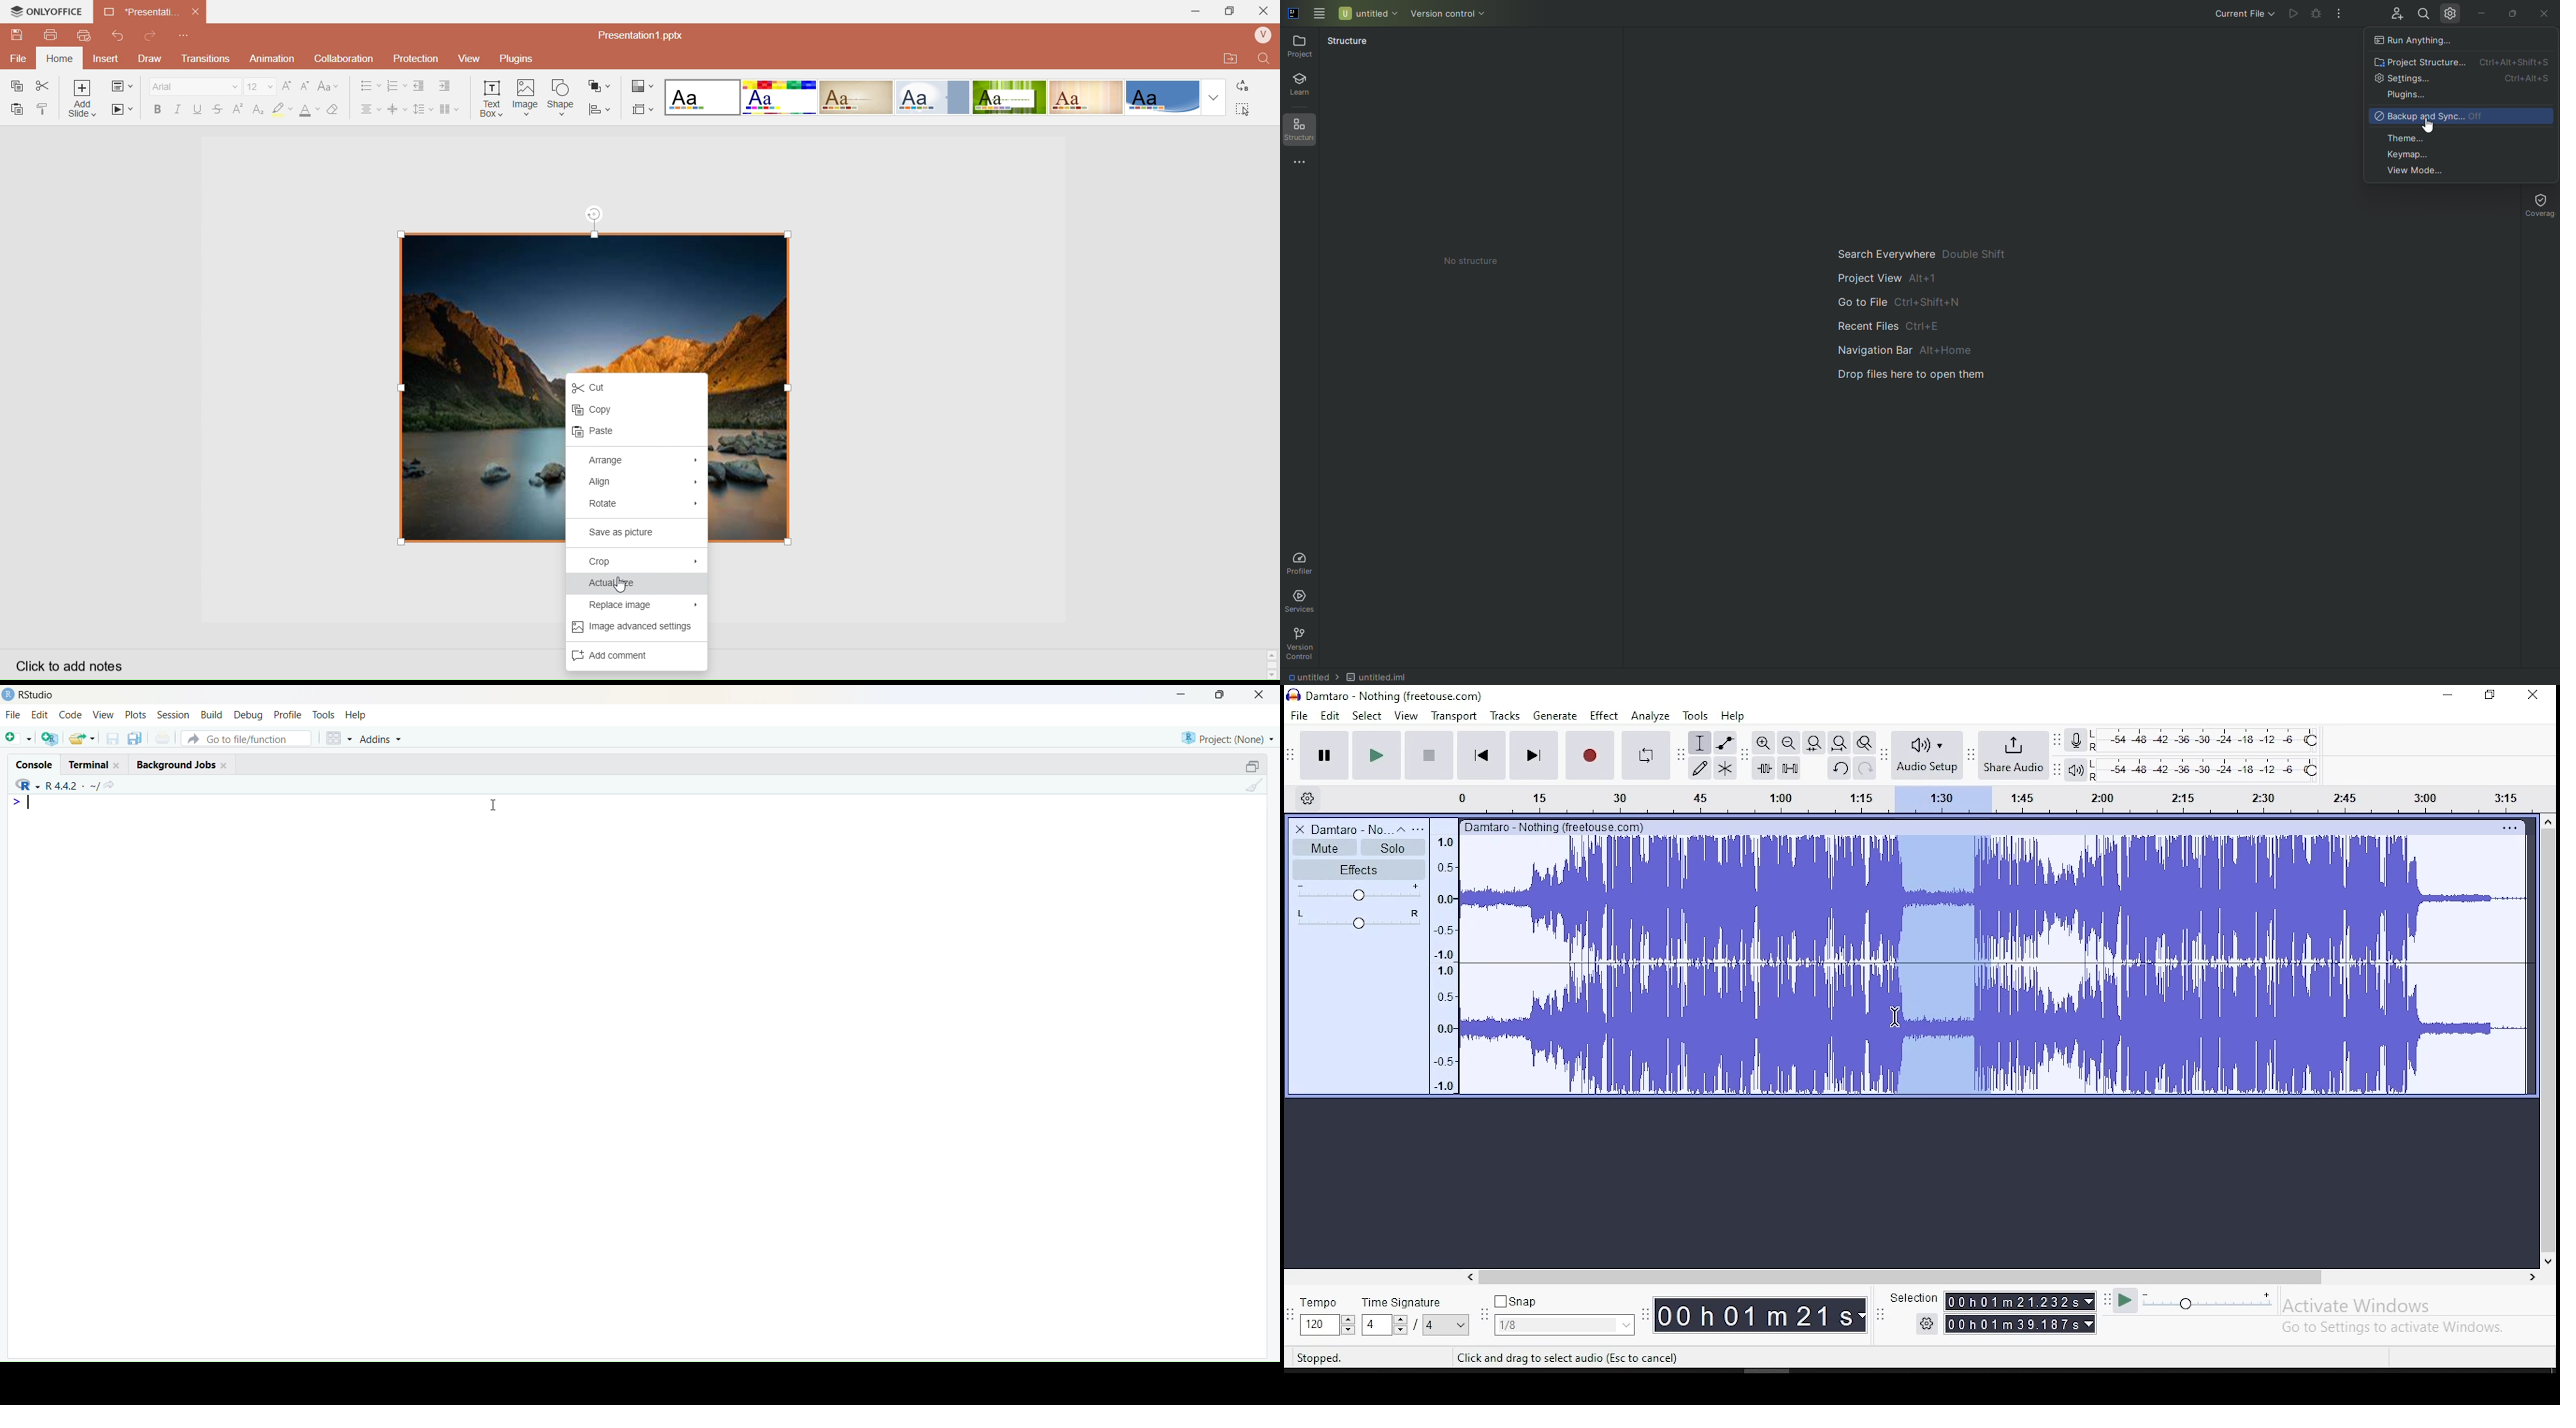  Describe the element at coordinates (176, 766) in the screenshot. I see `Background jobs` at that location.